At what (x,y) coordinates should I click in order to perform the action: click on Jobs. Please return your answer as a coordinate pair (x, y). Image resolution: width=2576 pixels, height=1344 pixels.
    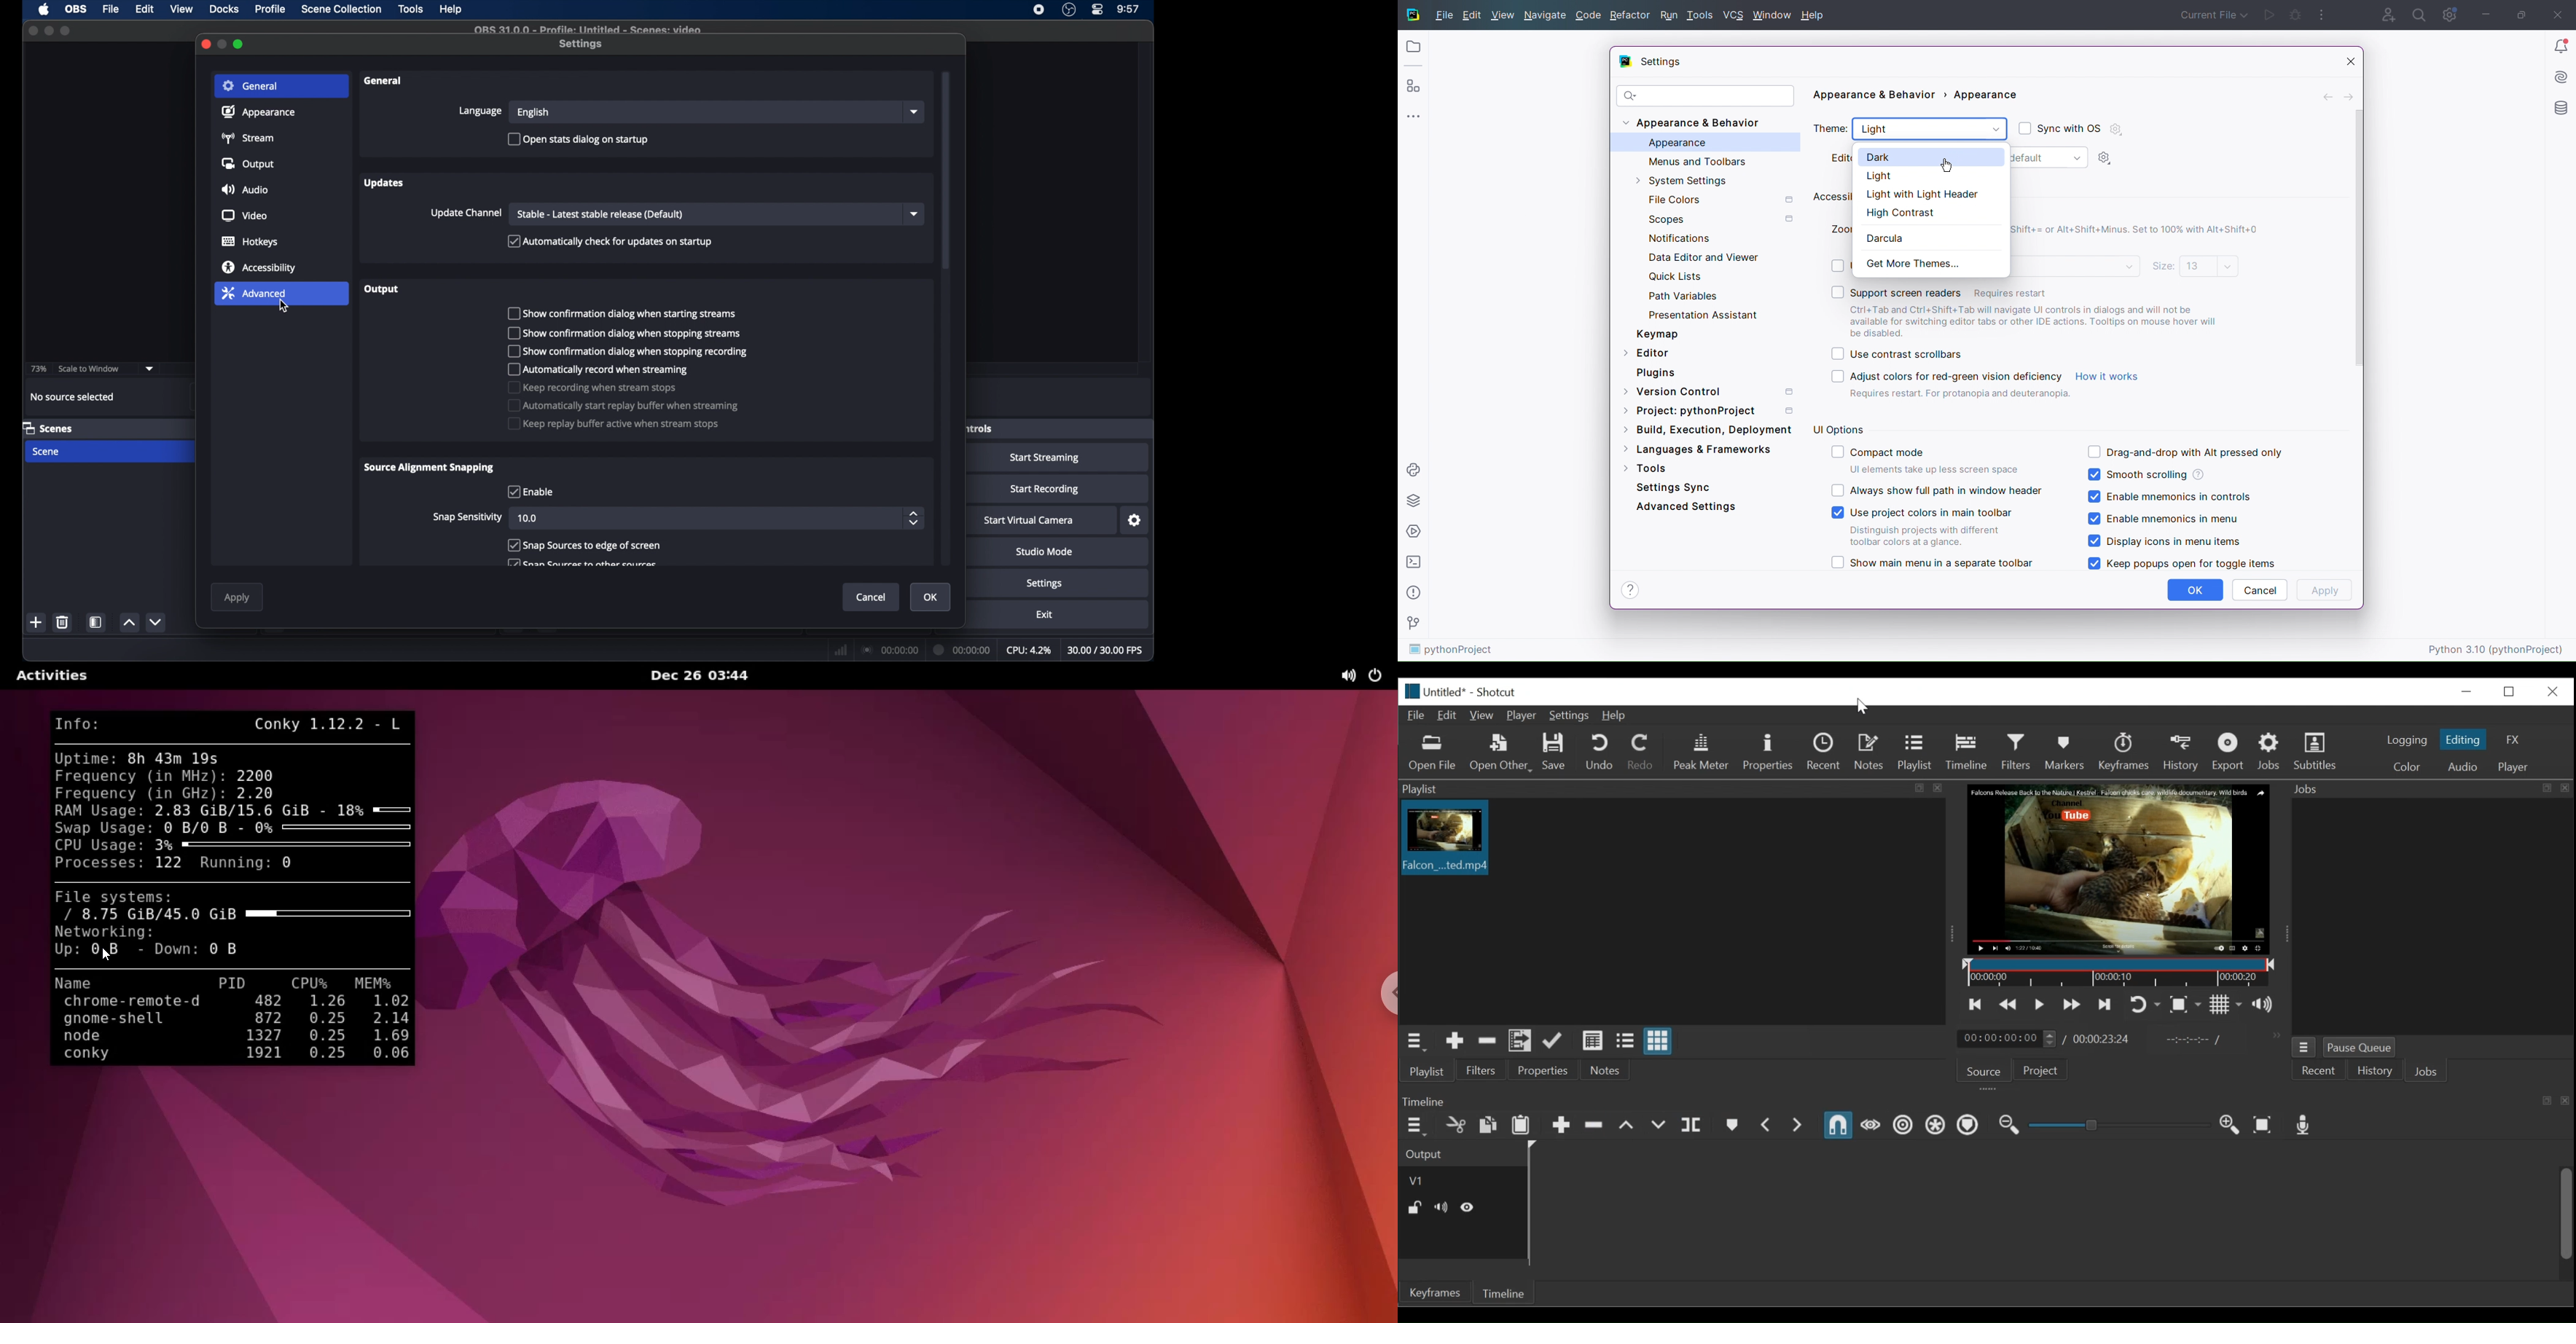
    Looking at the image, I should click on (2432, 1071).